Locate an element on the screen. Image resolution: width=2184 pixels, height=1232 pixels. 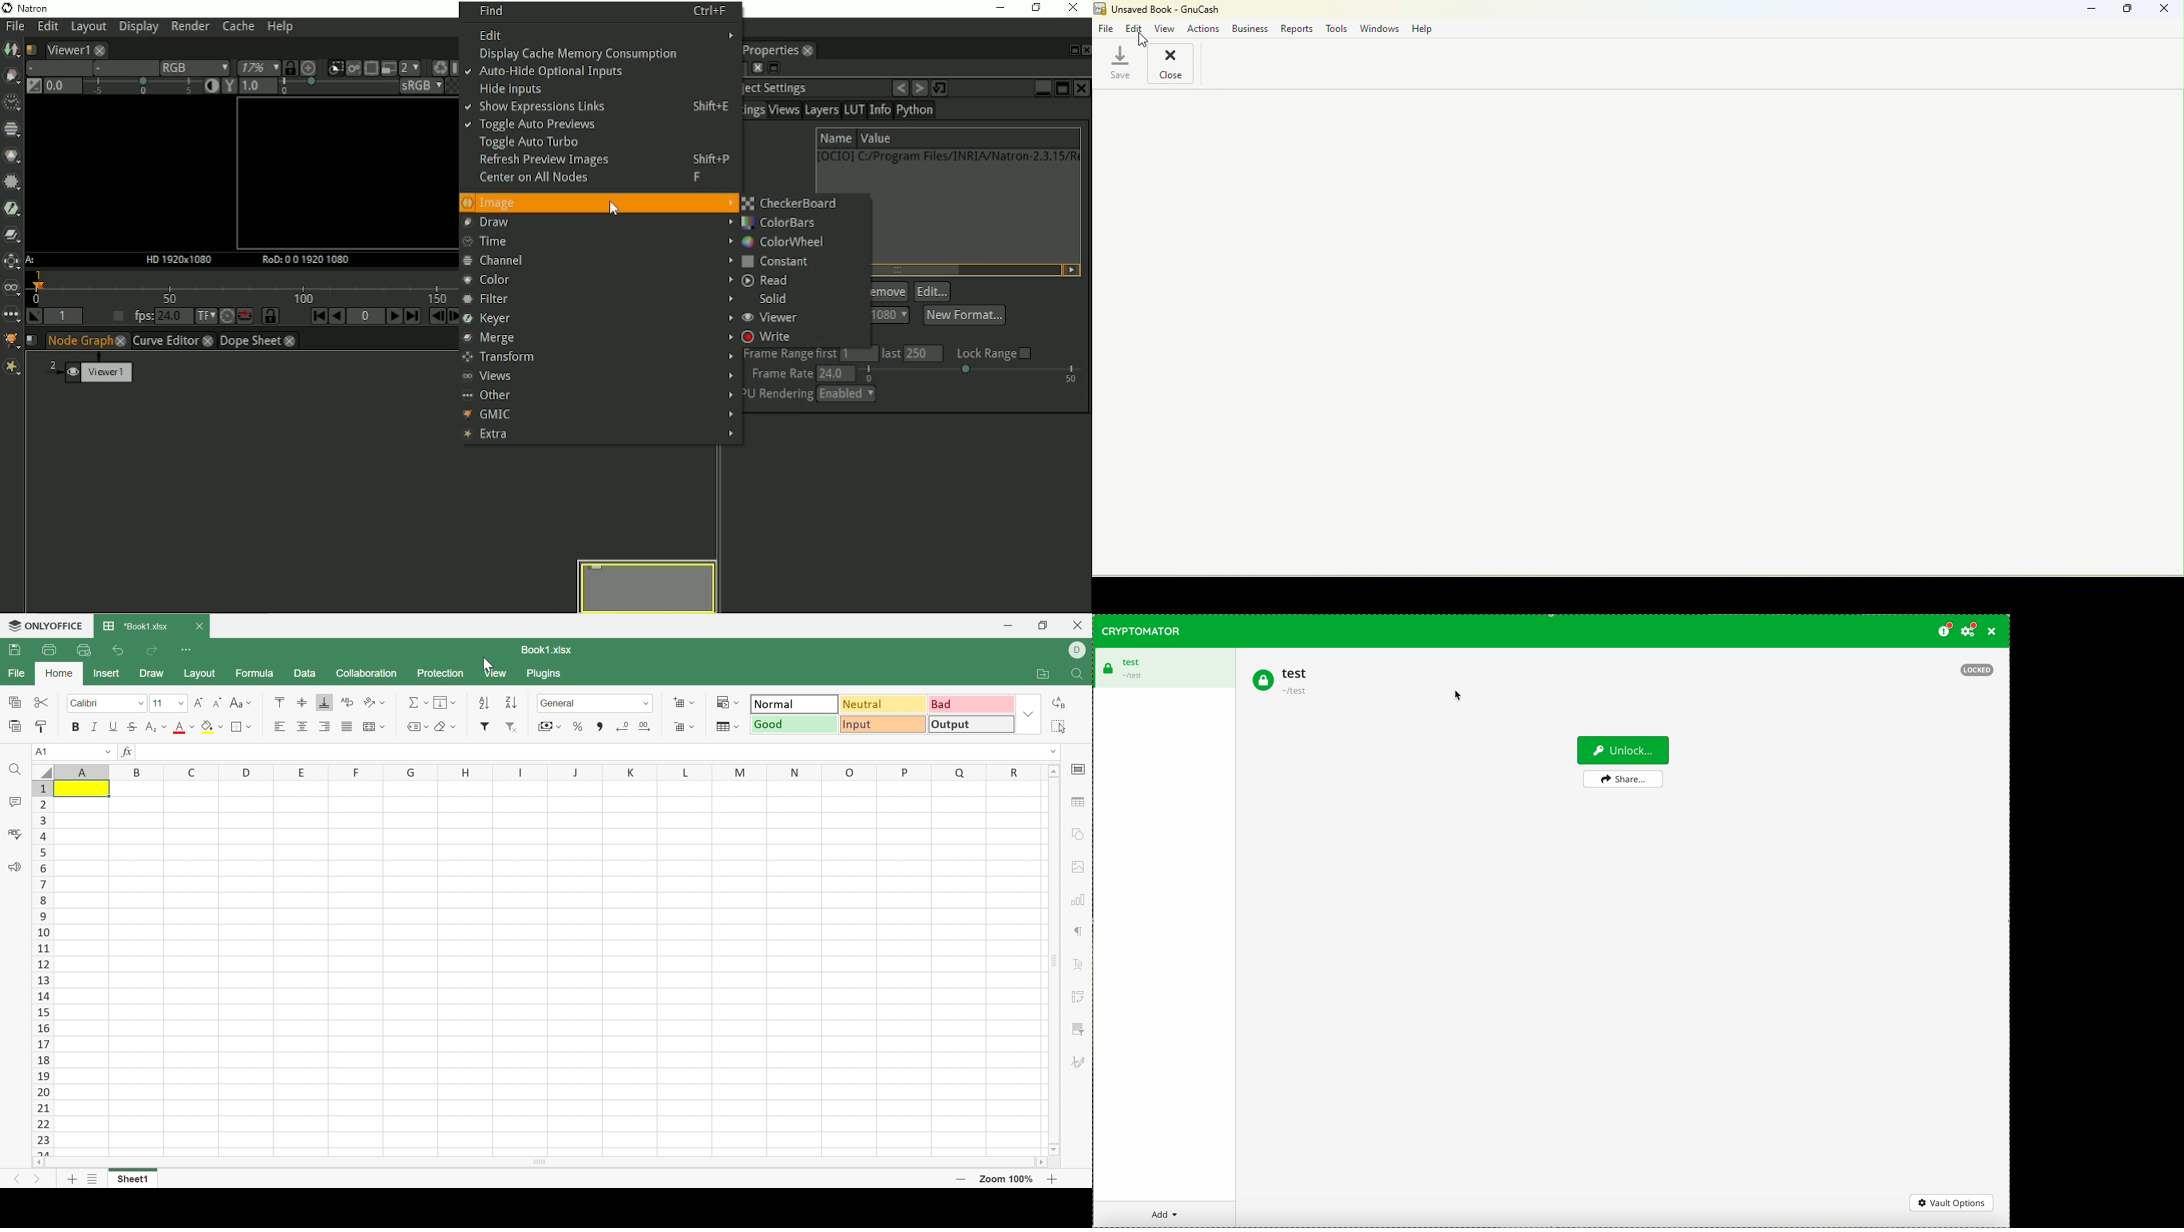
Find is located at coordinates (1079, 675).